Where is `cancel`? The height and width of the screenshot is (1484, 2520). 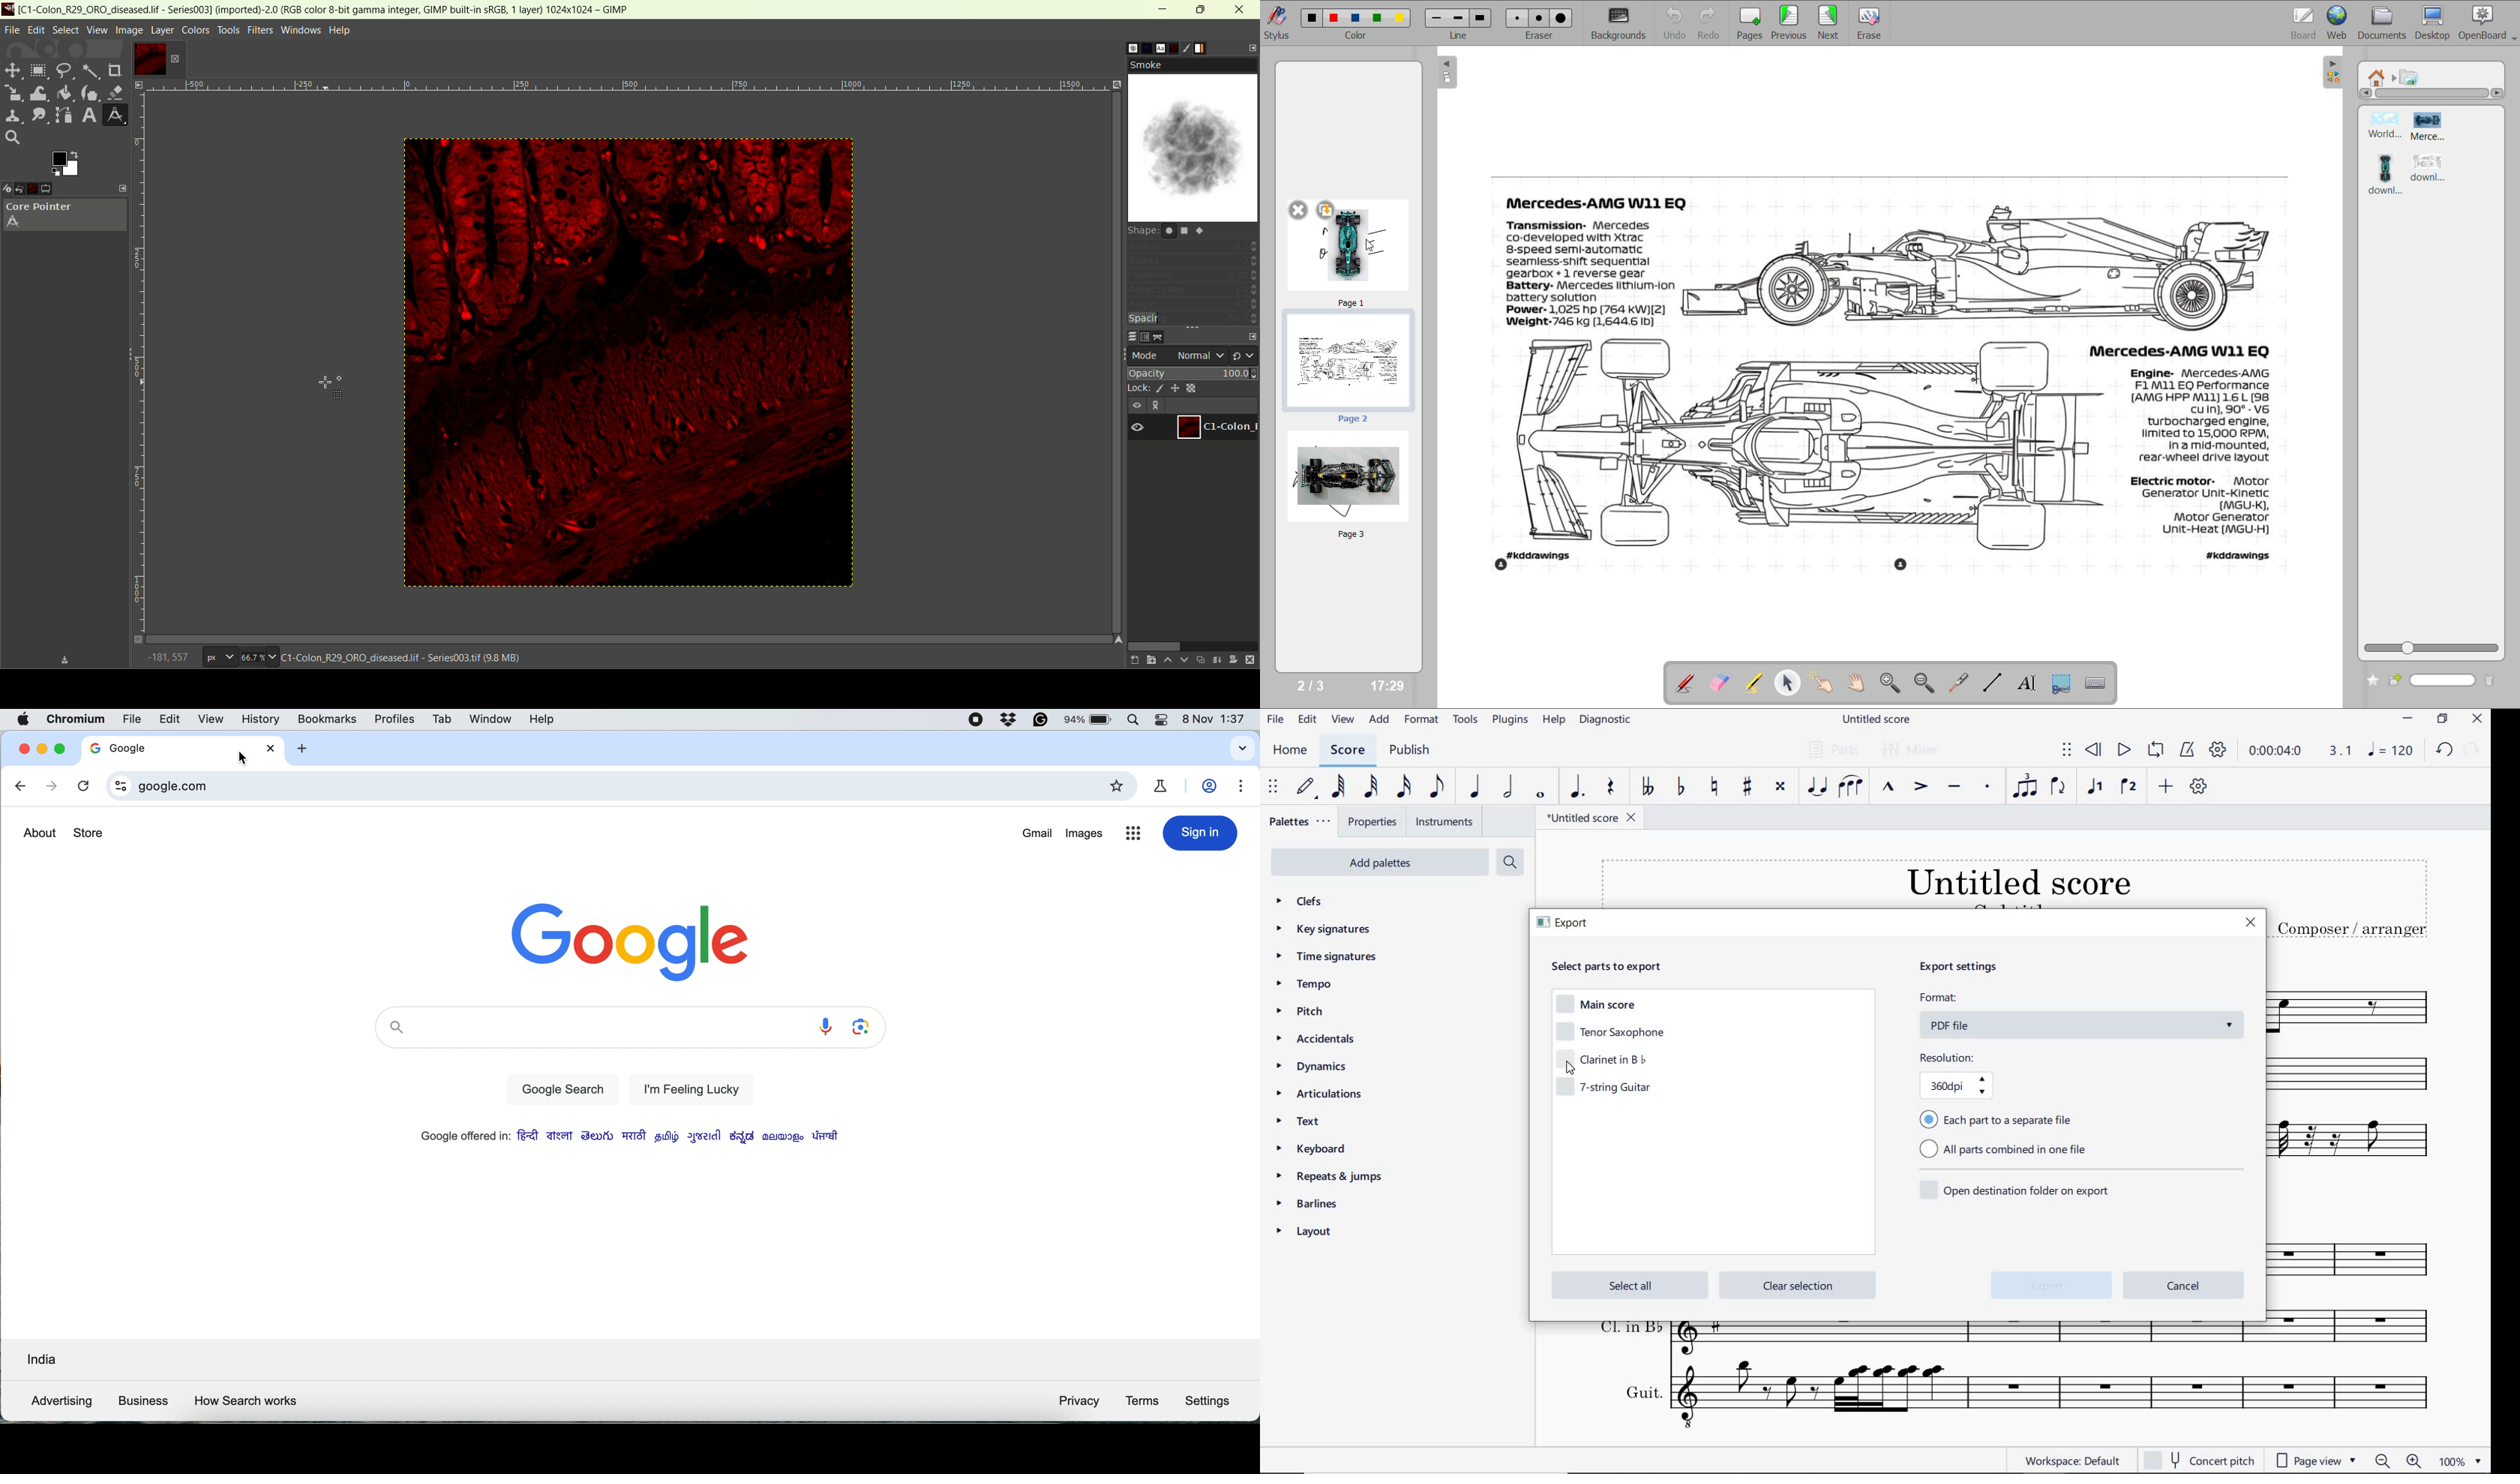
cancel is located at coordinates (2184, 1283).